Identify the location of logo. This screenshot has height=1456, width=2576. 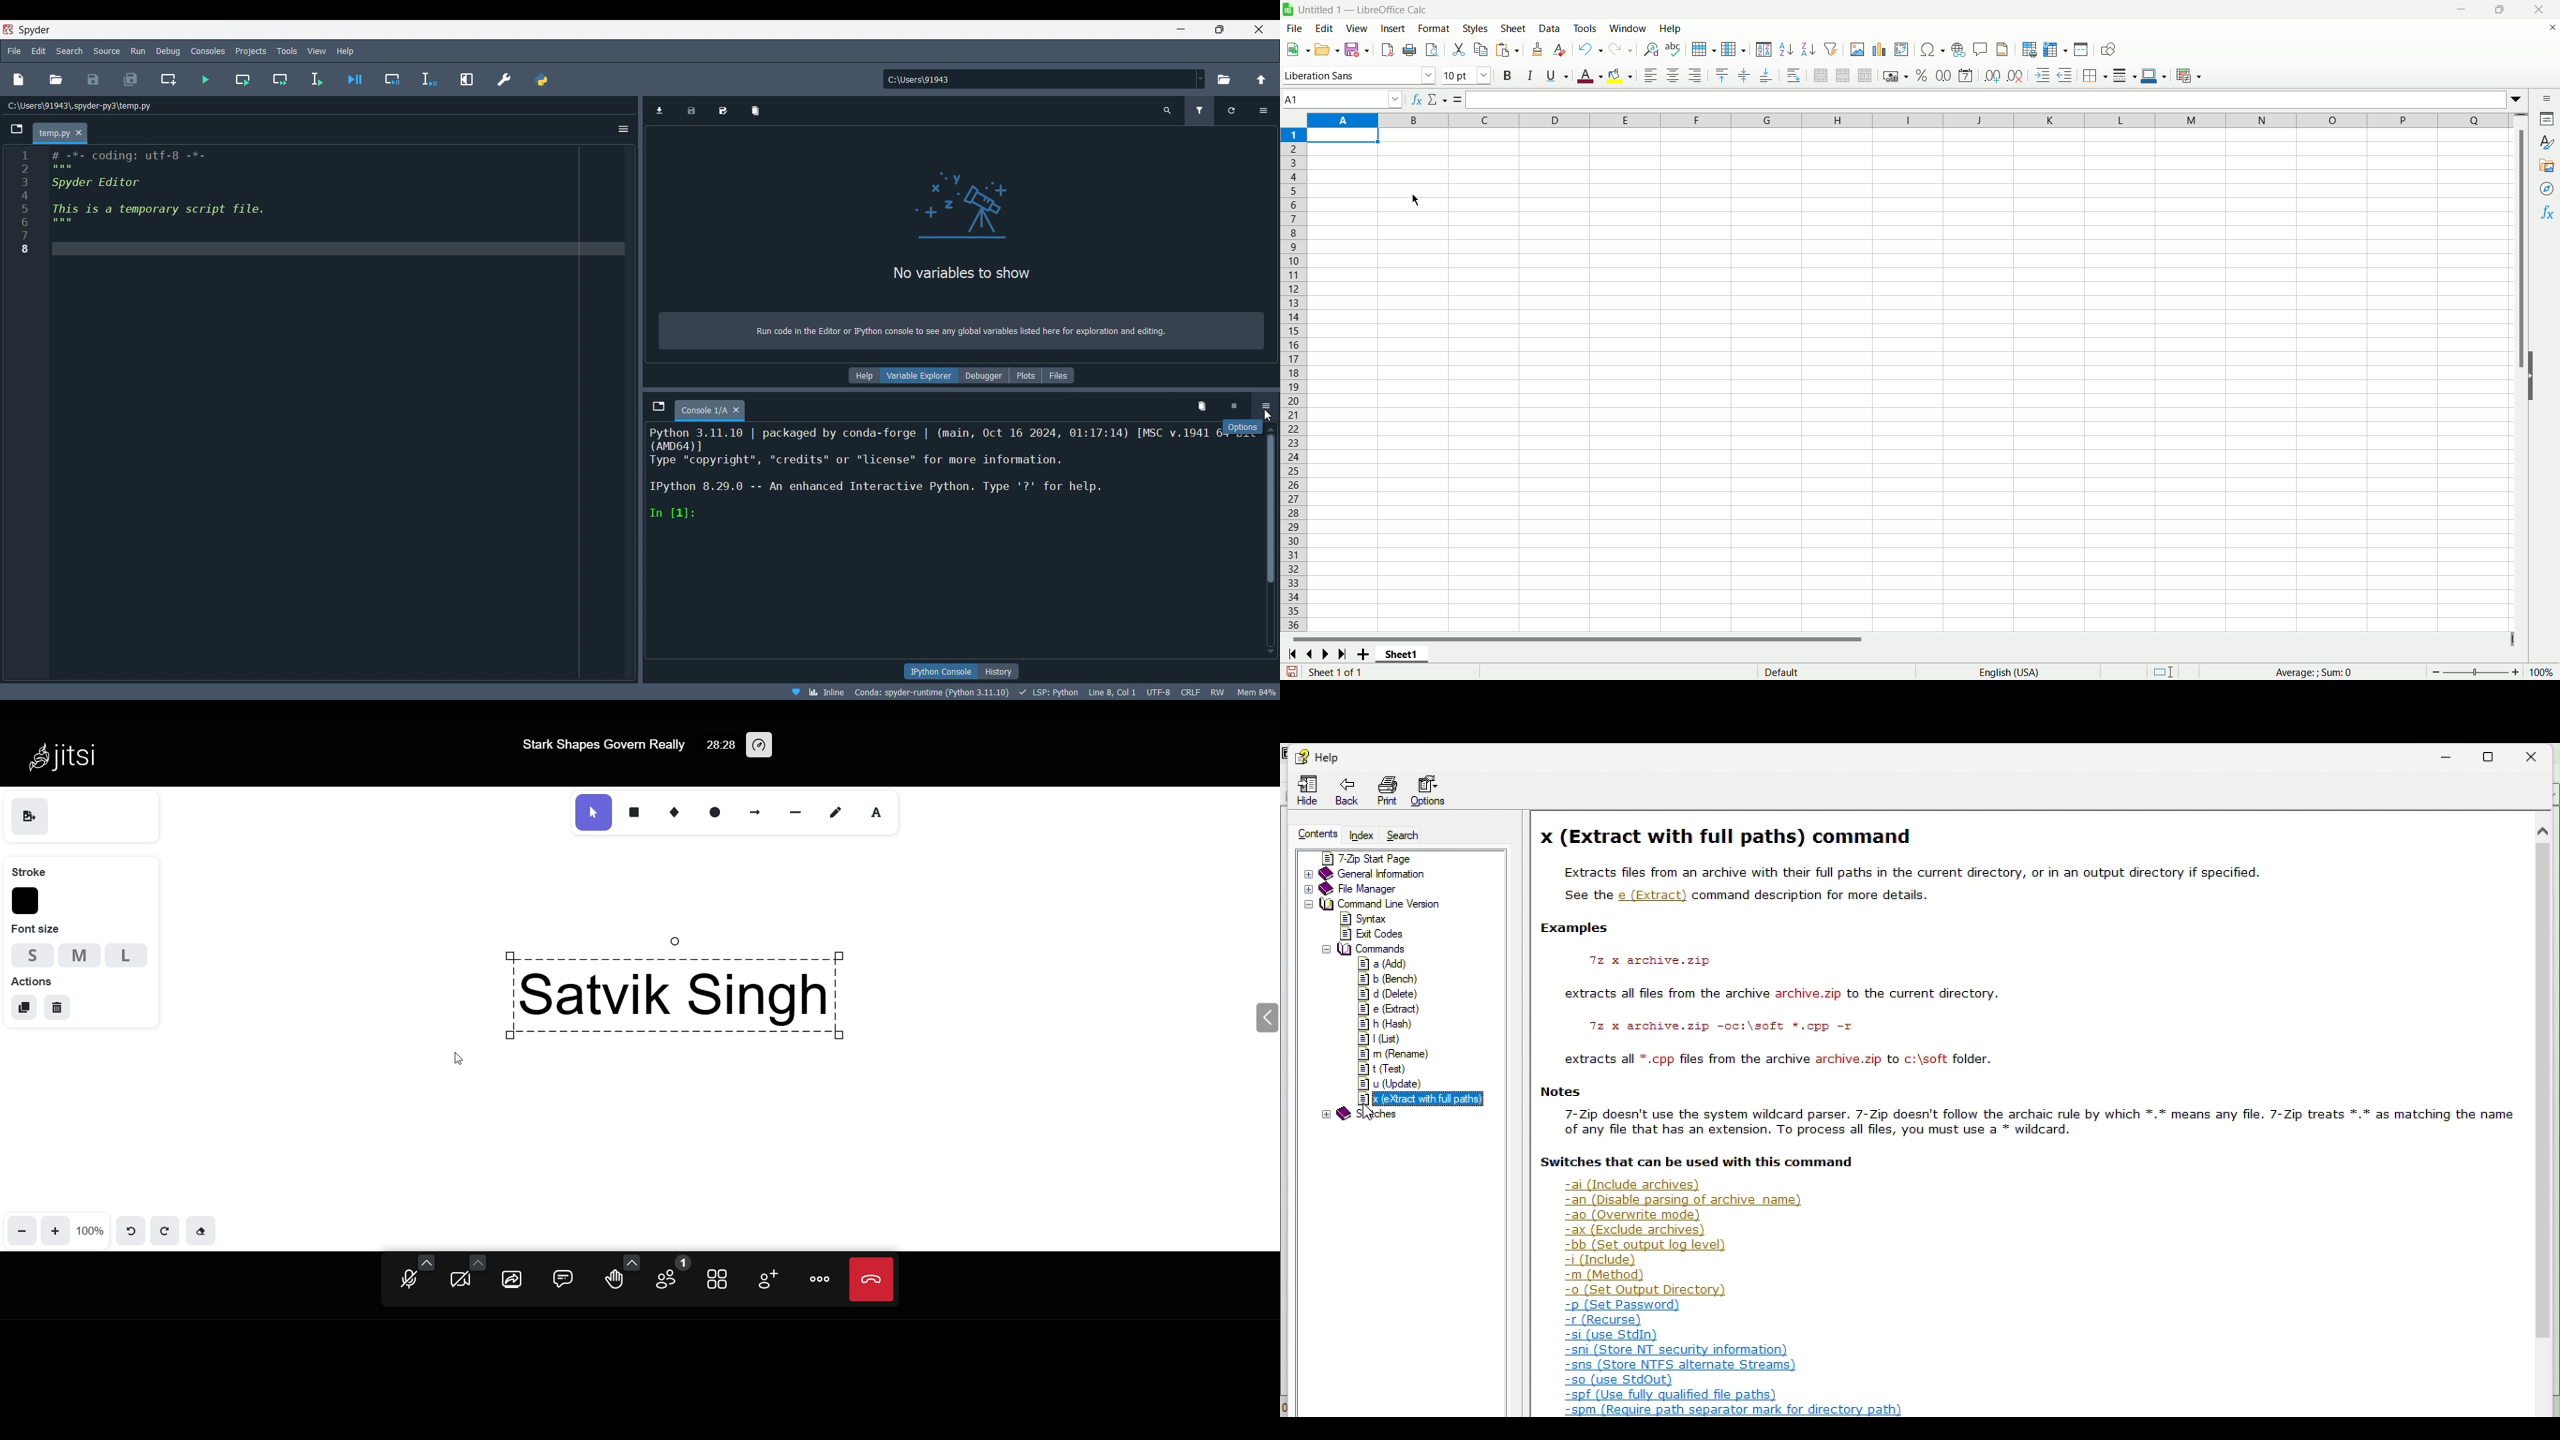
(958, 211).